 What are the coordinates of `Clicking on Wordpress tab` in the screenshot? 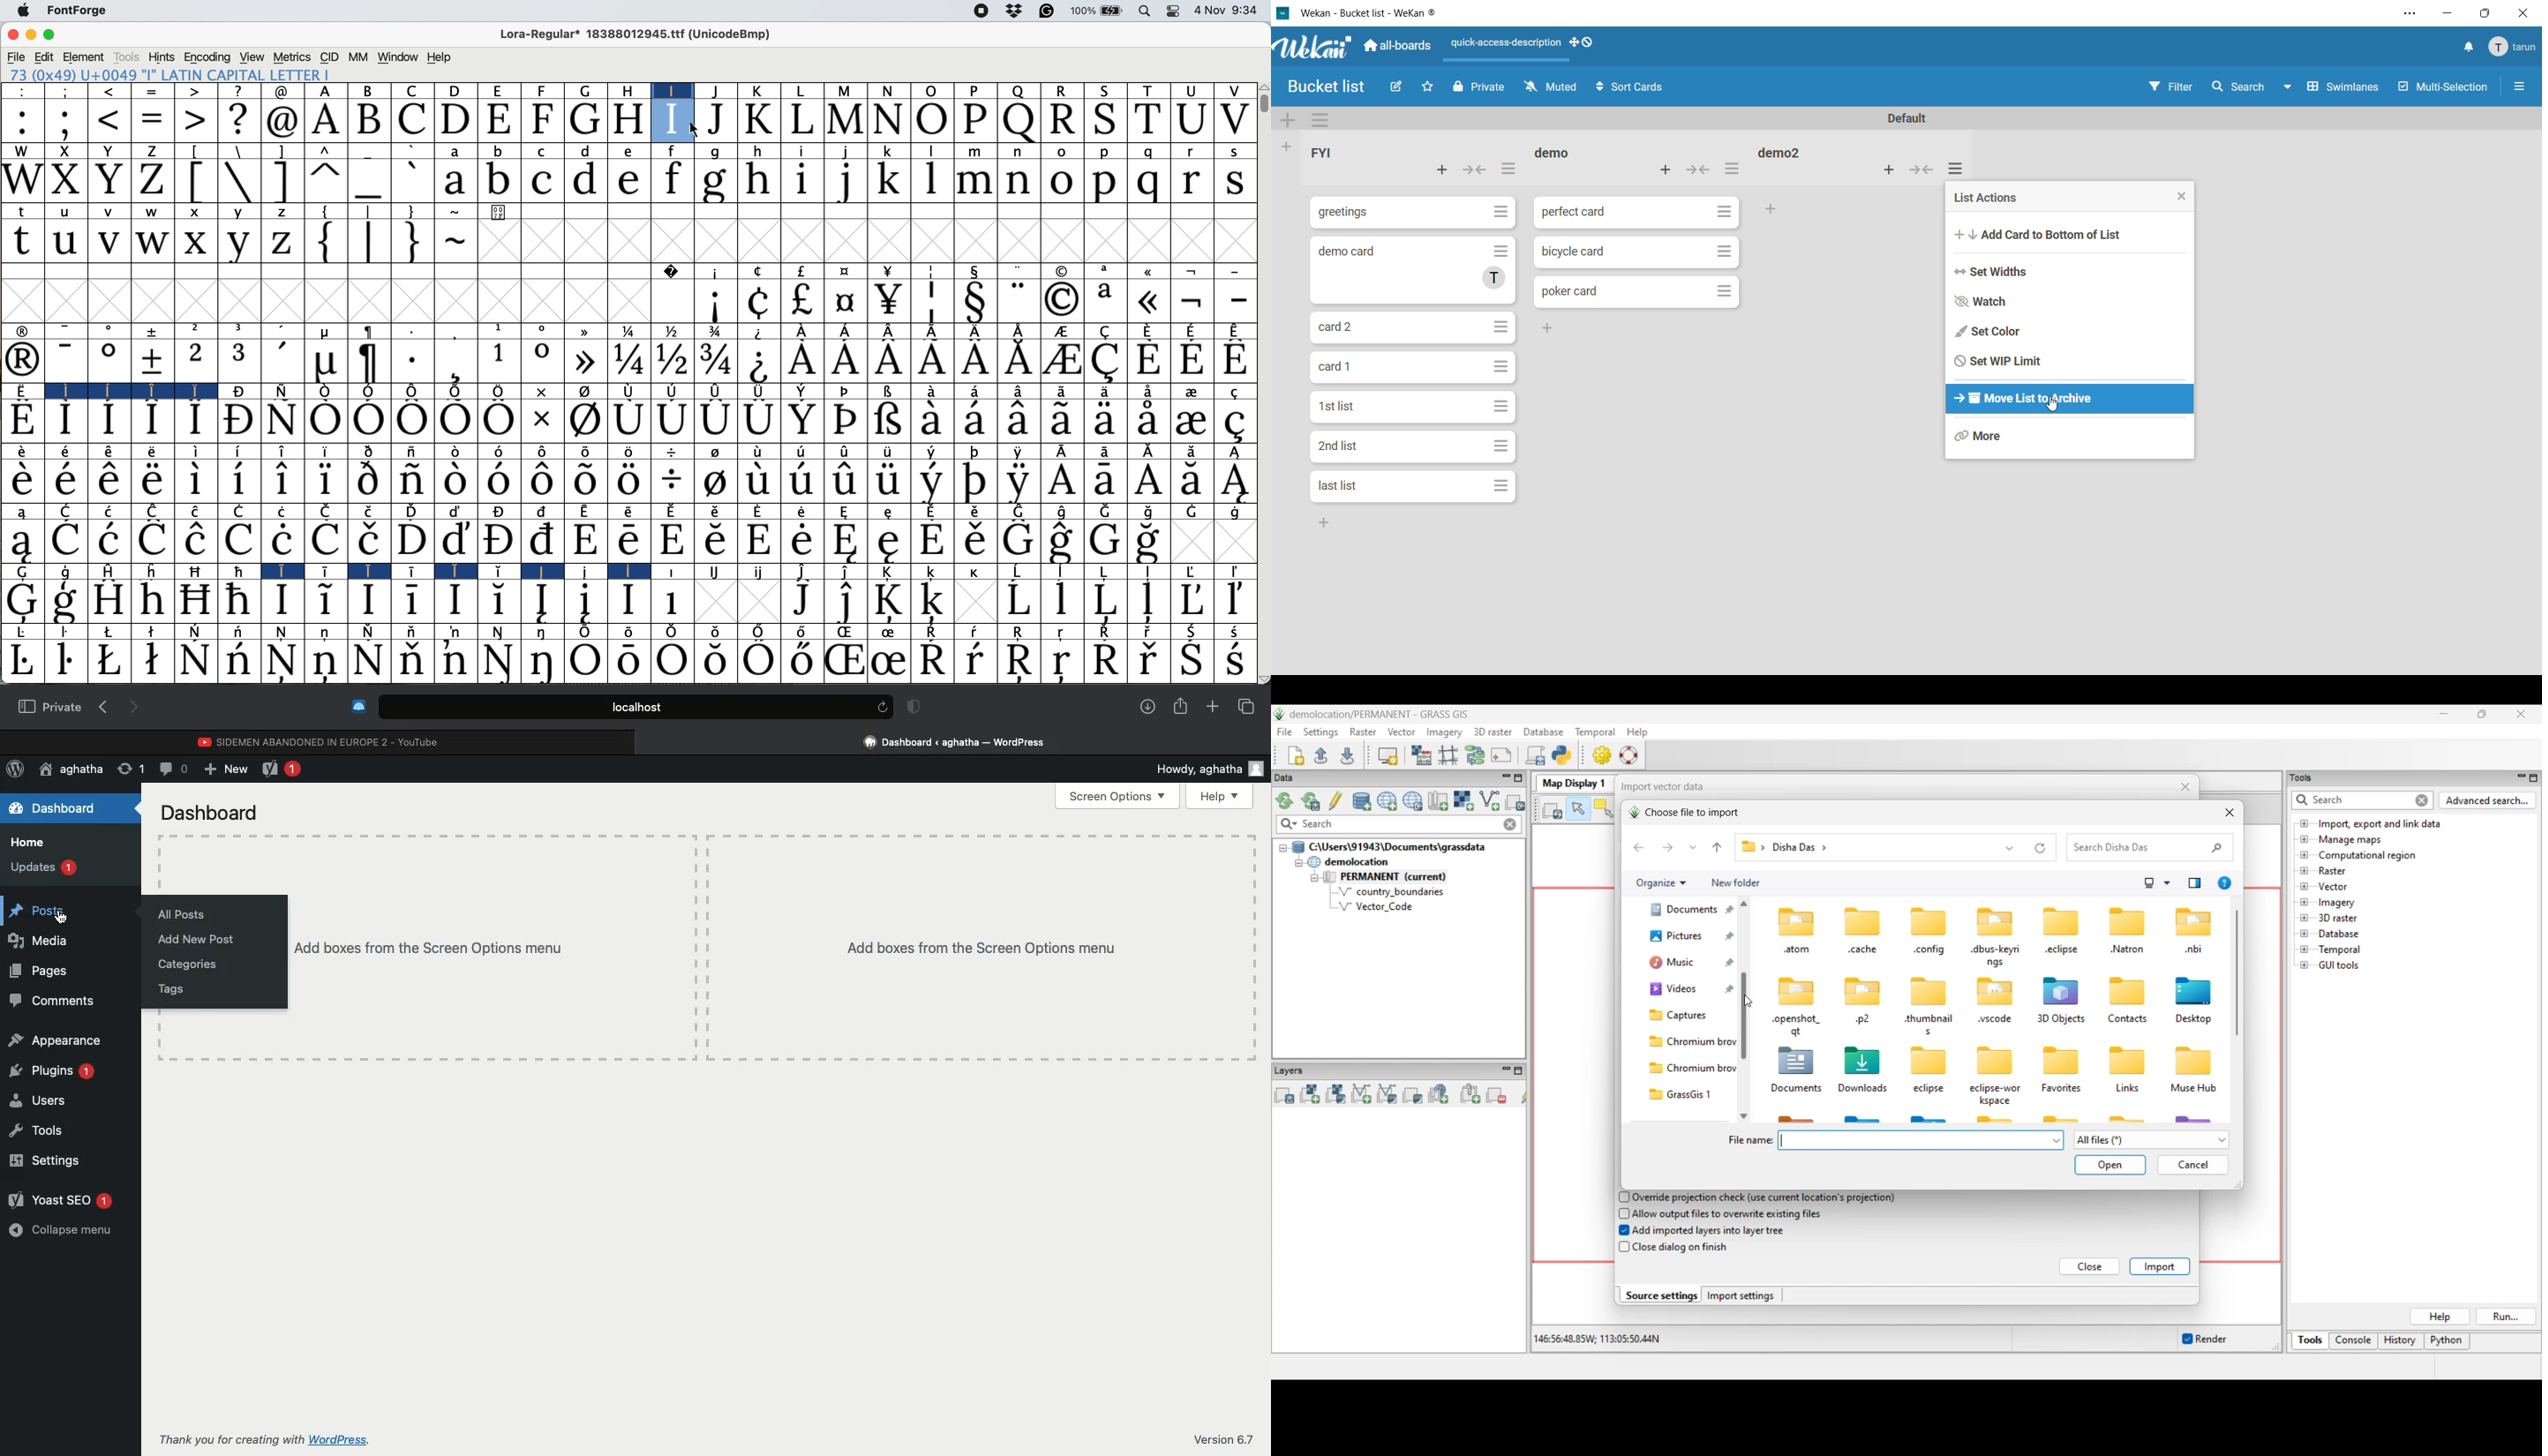 It's located at (955, 741).